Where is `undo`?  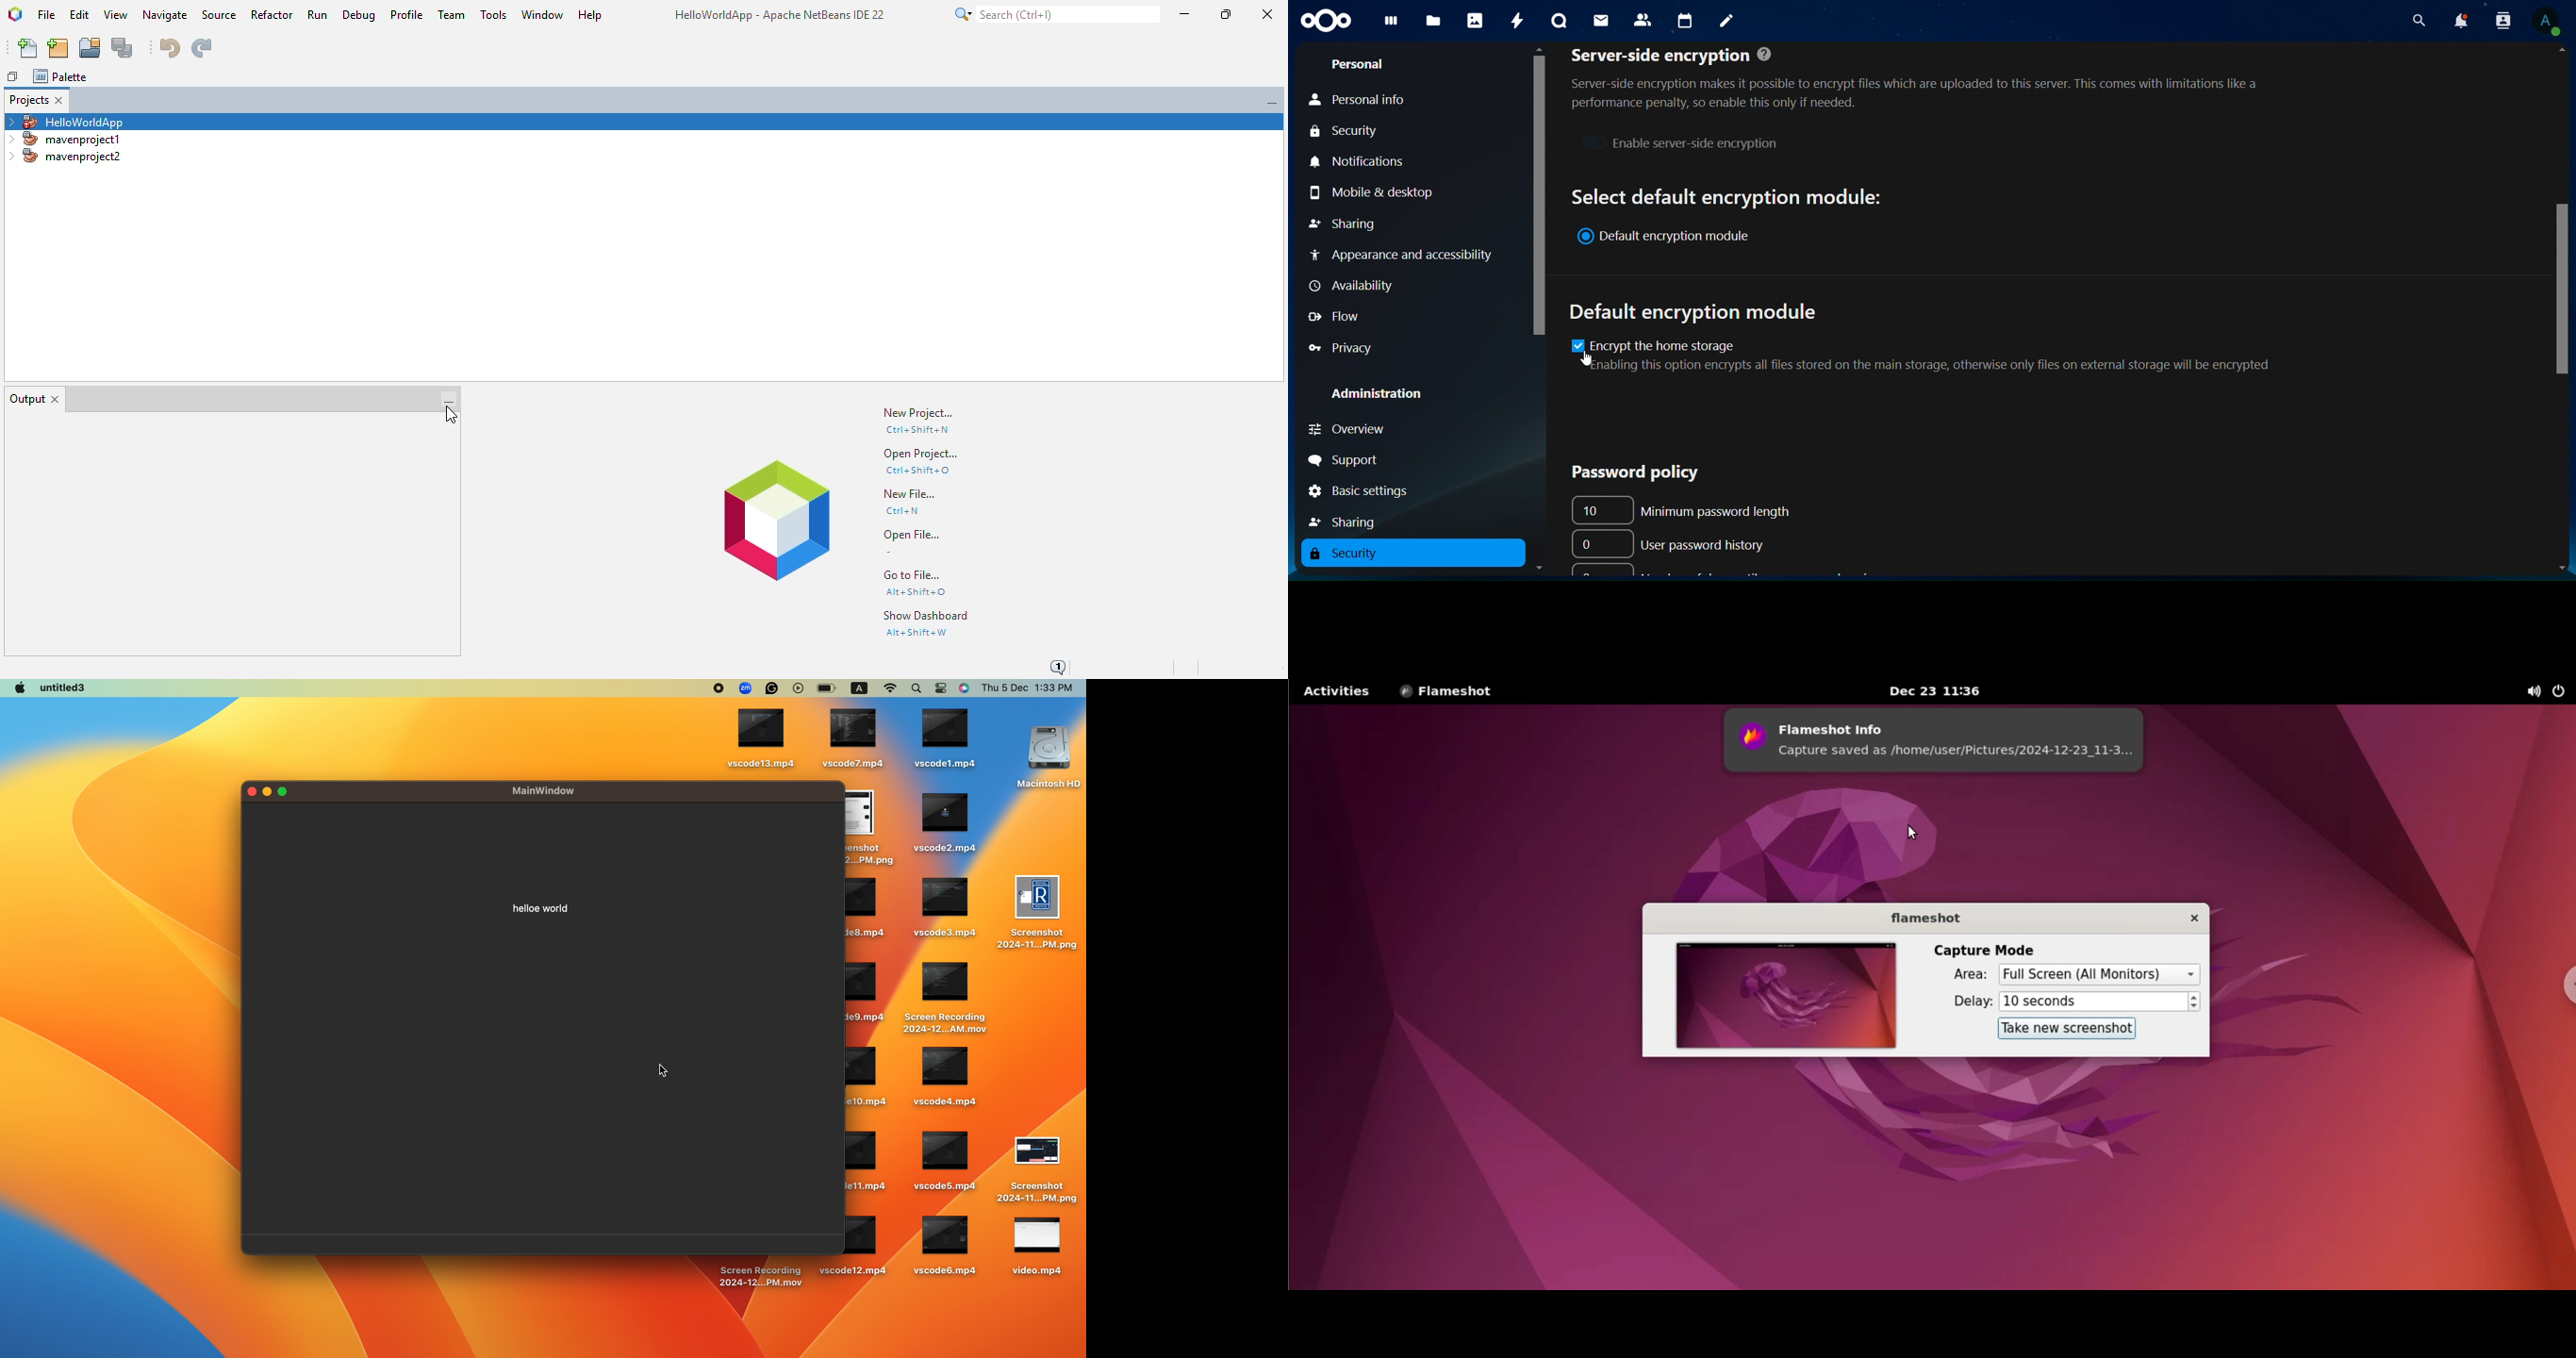 undo is located at coordinates (171, 47).